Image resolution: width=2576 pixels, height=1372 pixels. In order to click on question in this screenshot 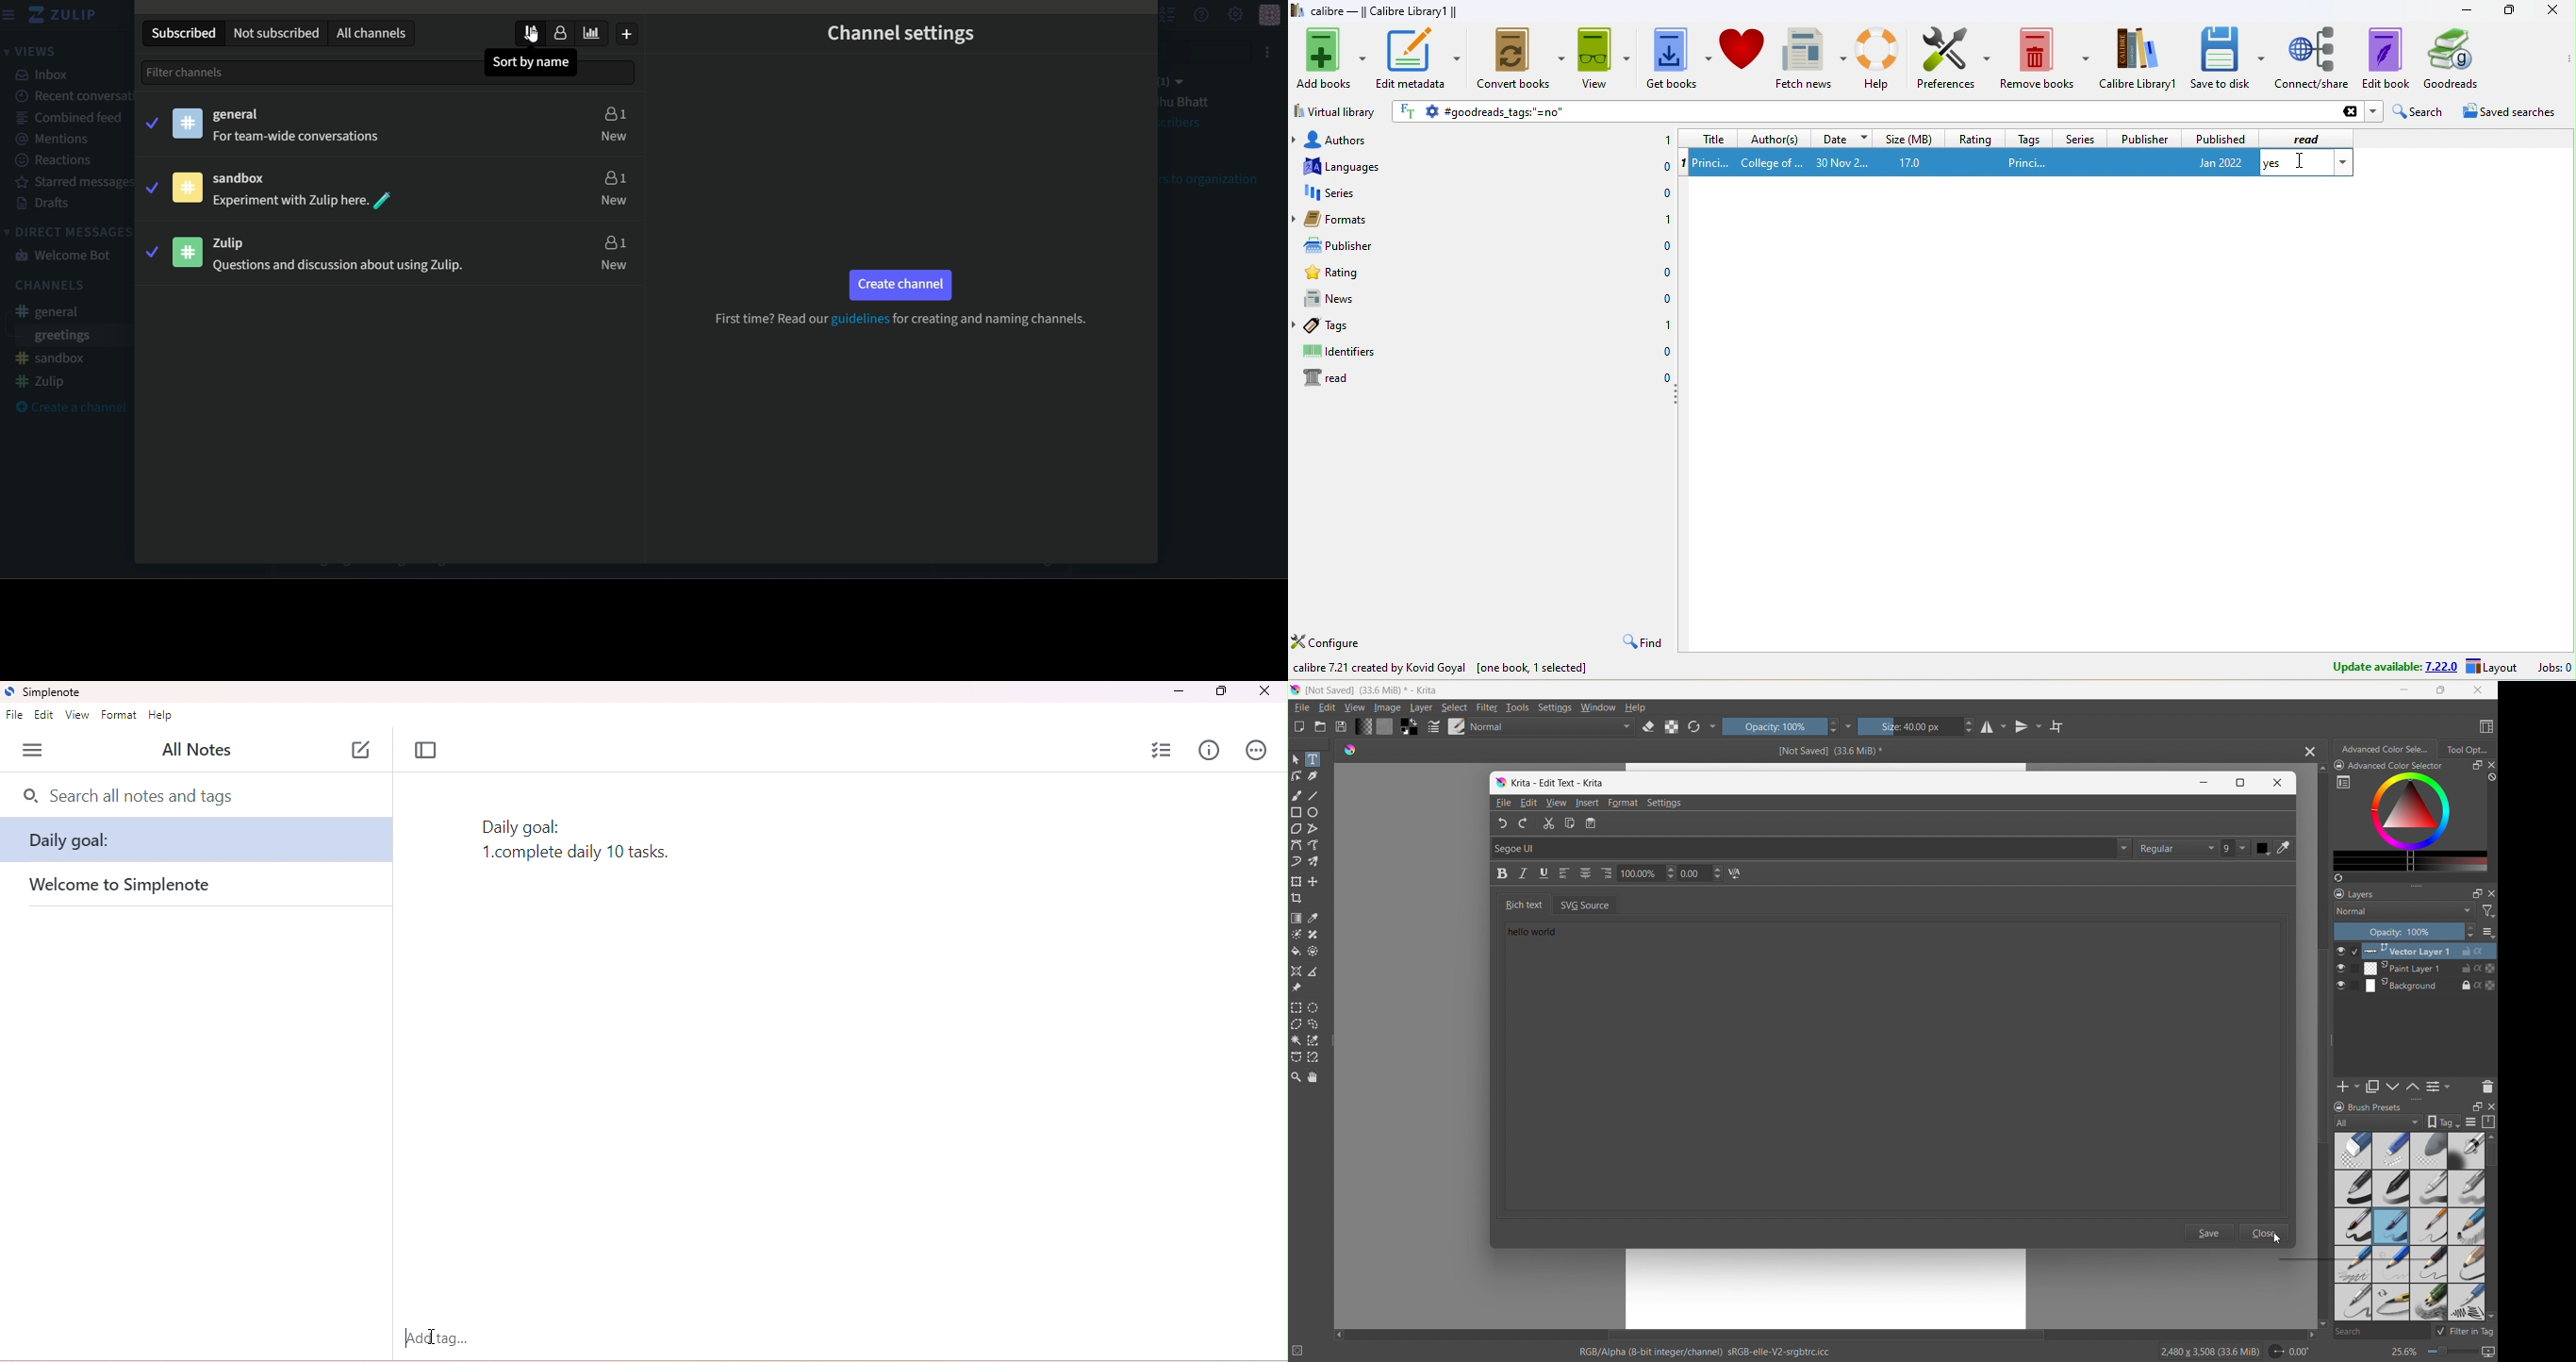, I will do `click(1201, 15)`.